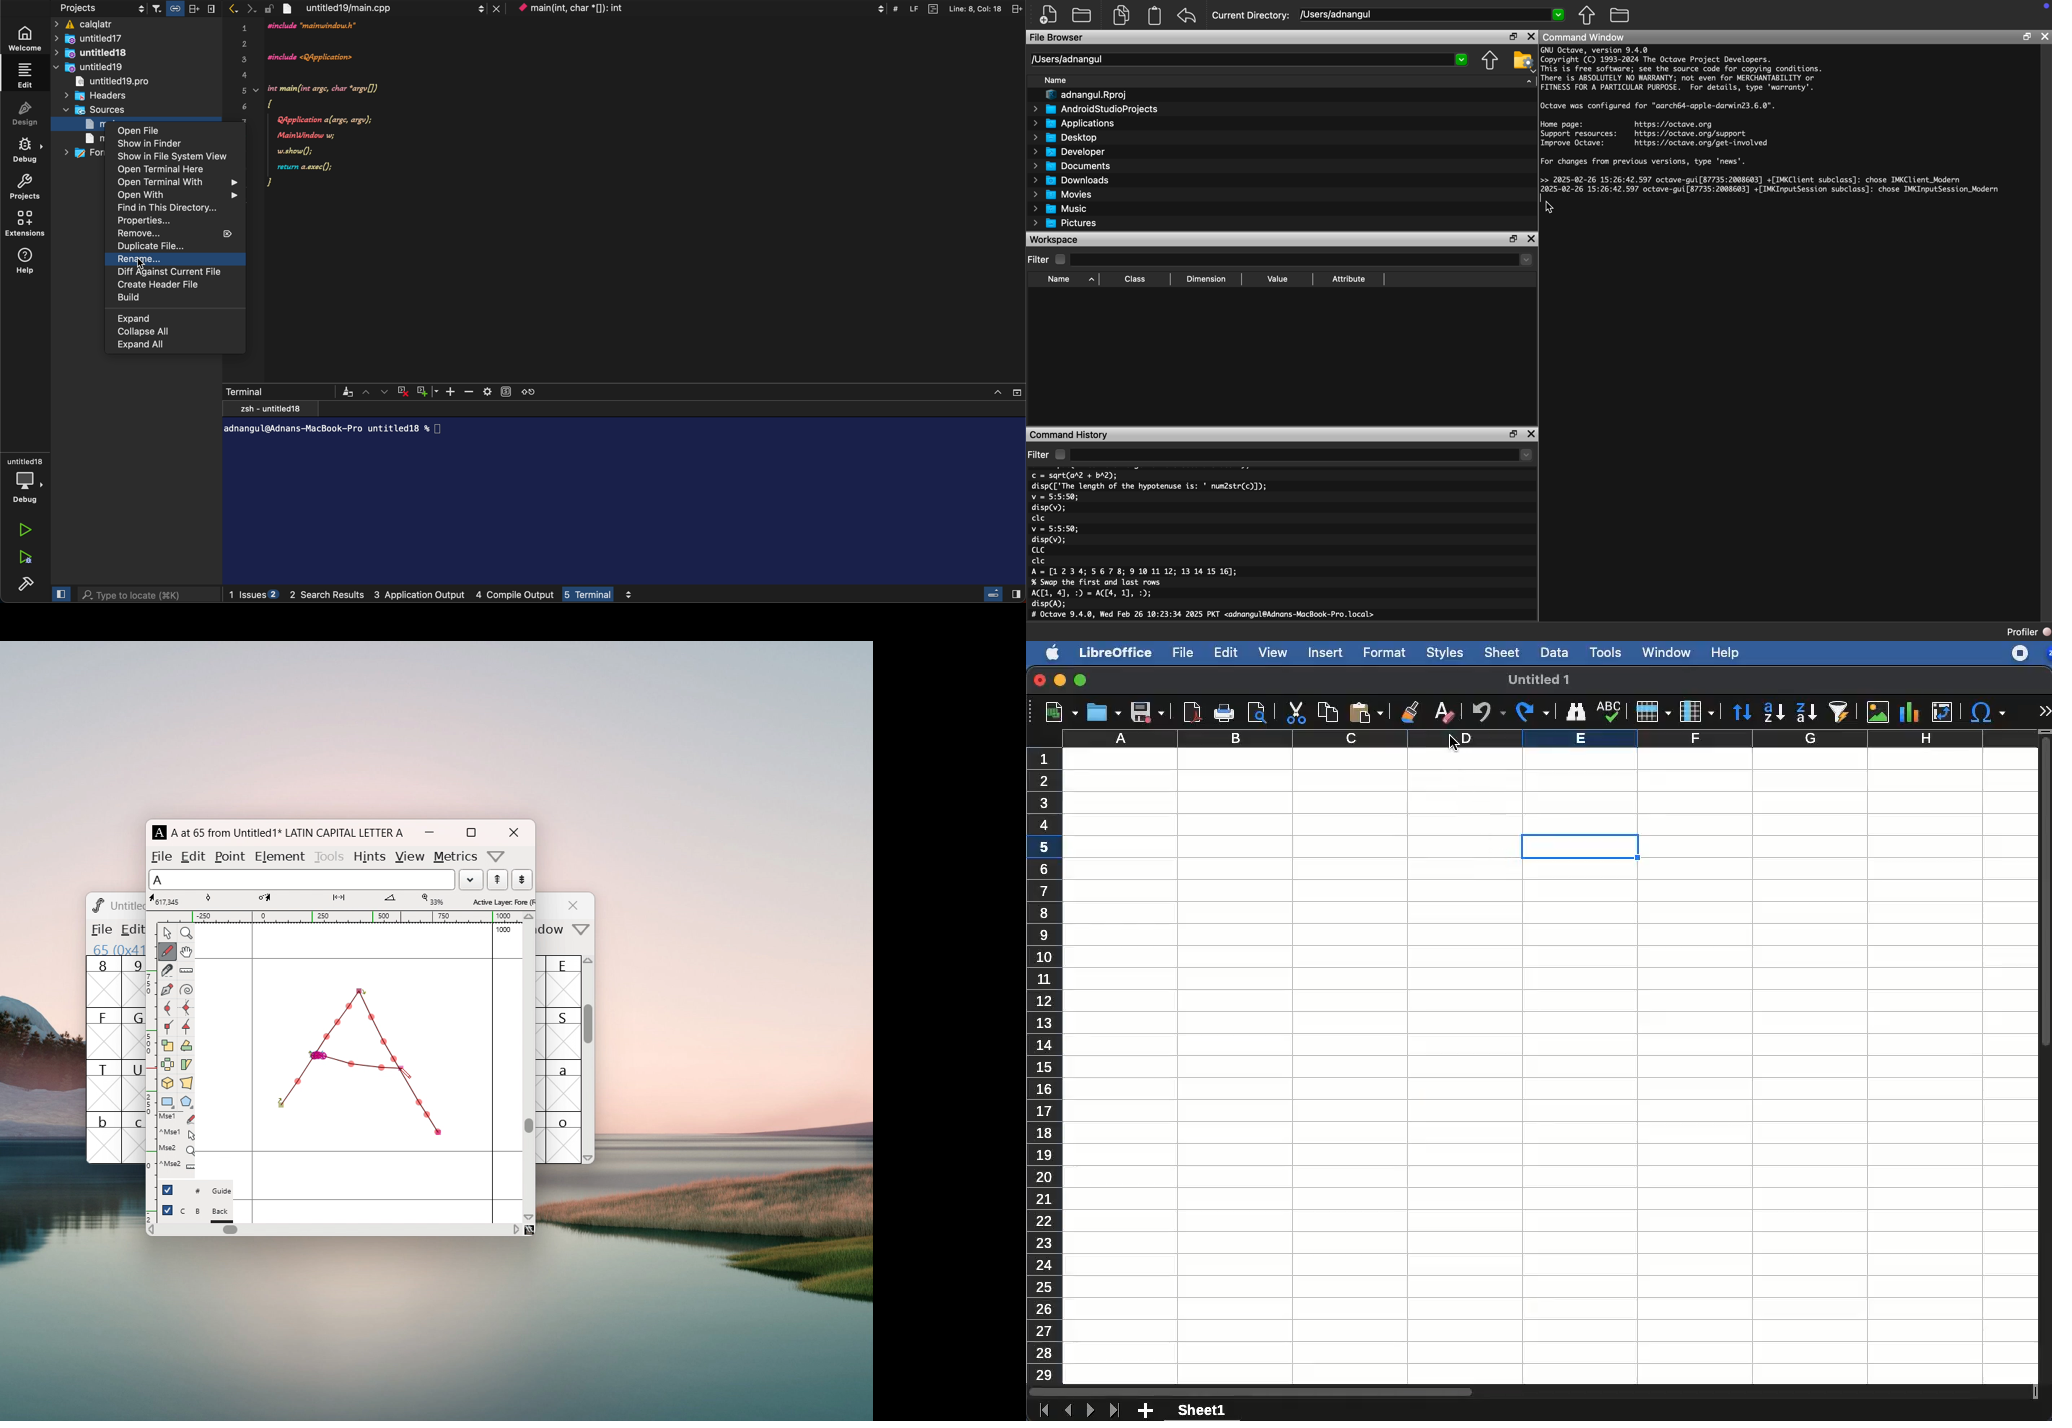  I want to click on open, so click(168, 170).